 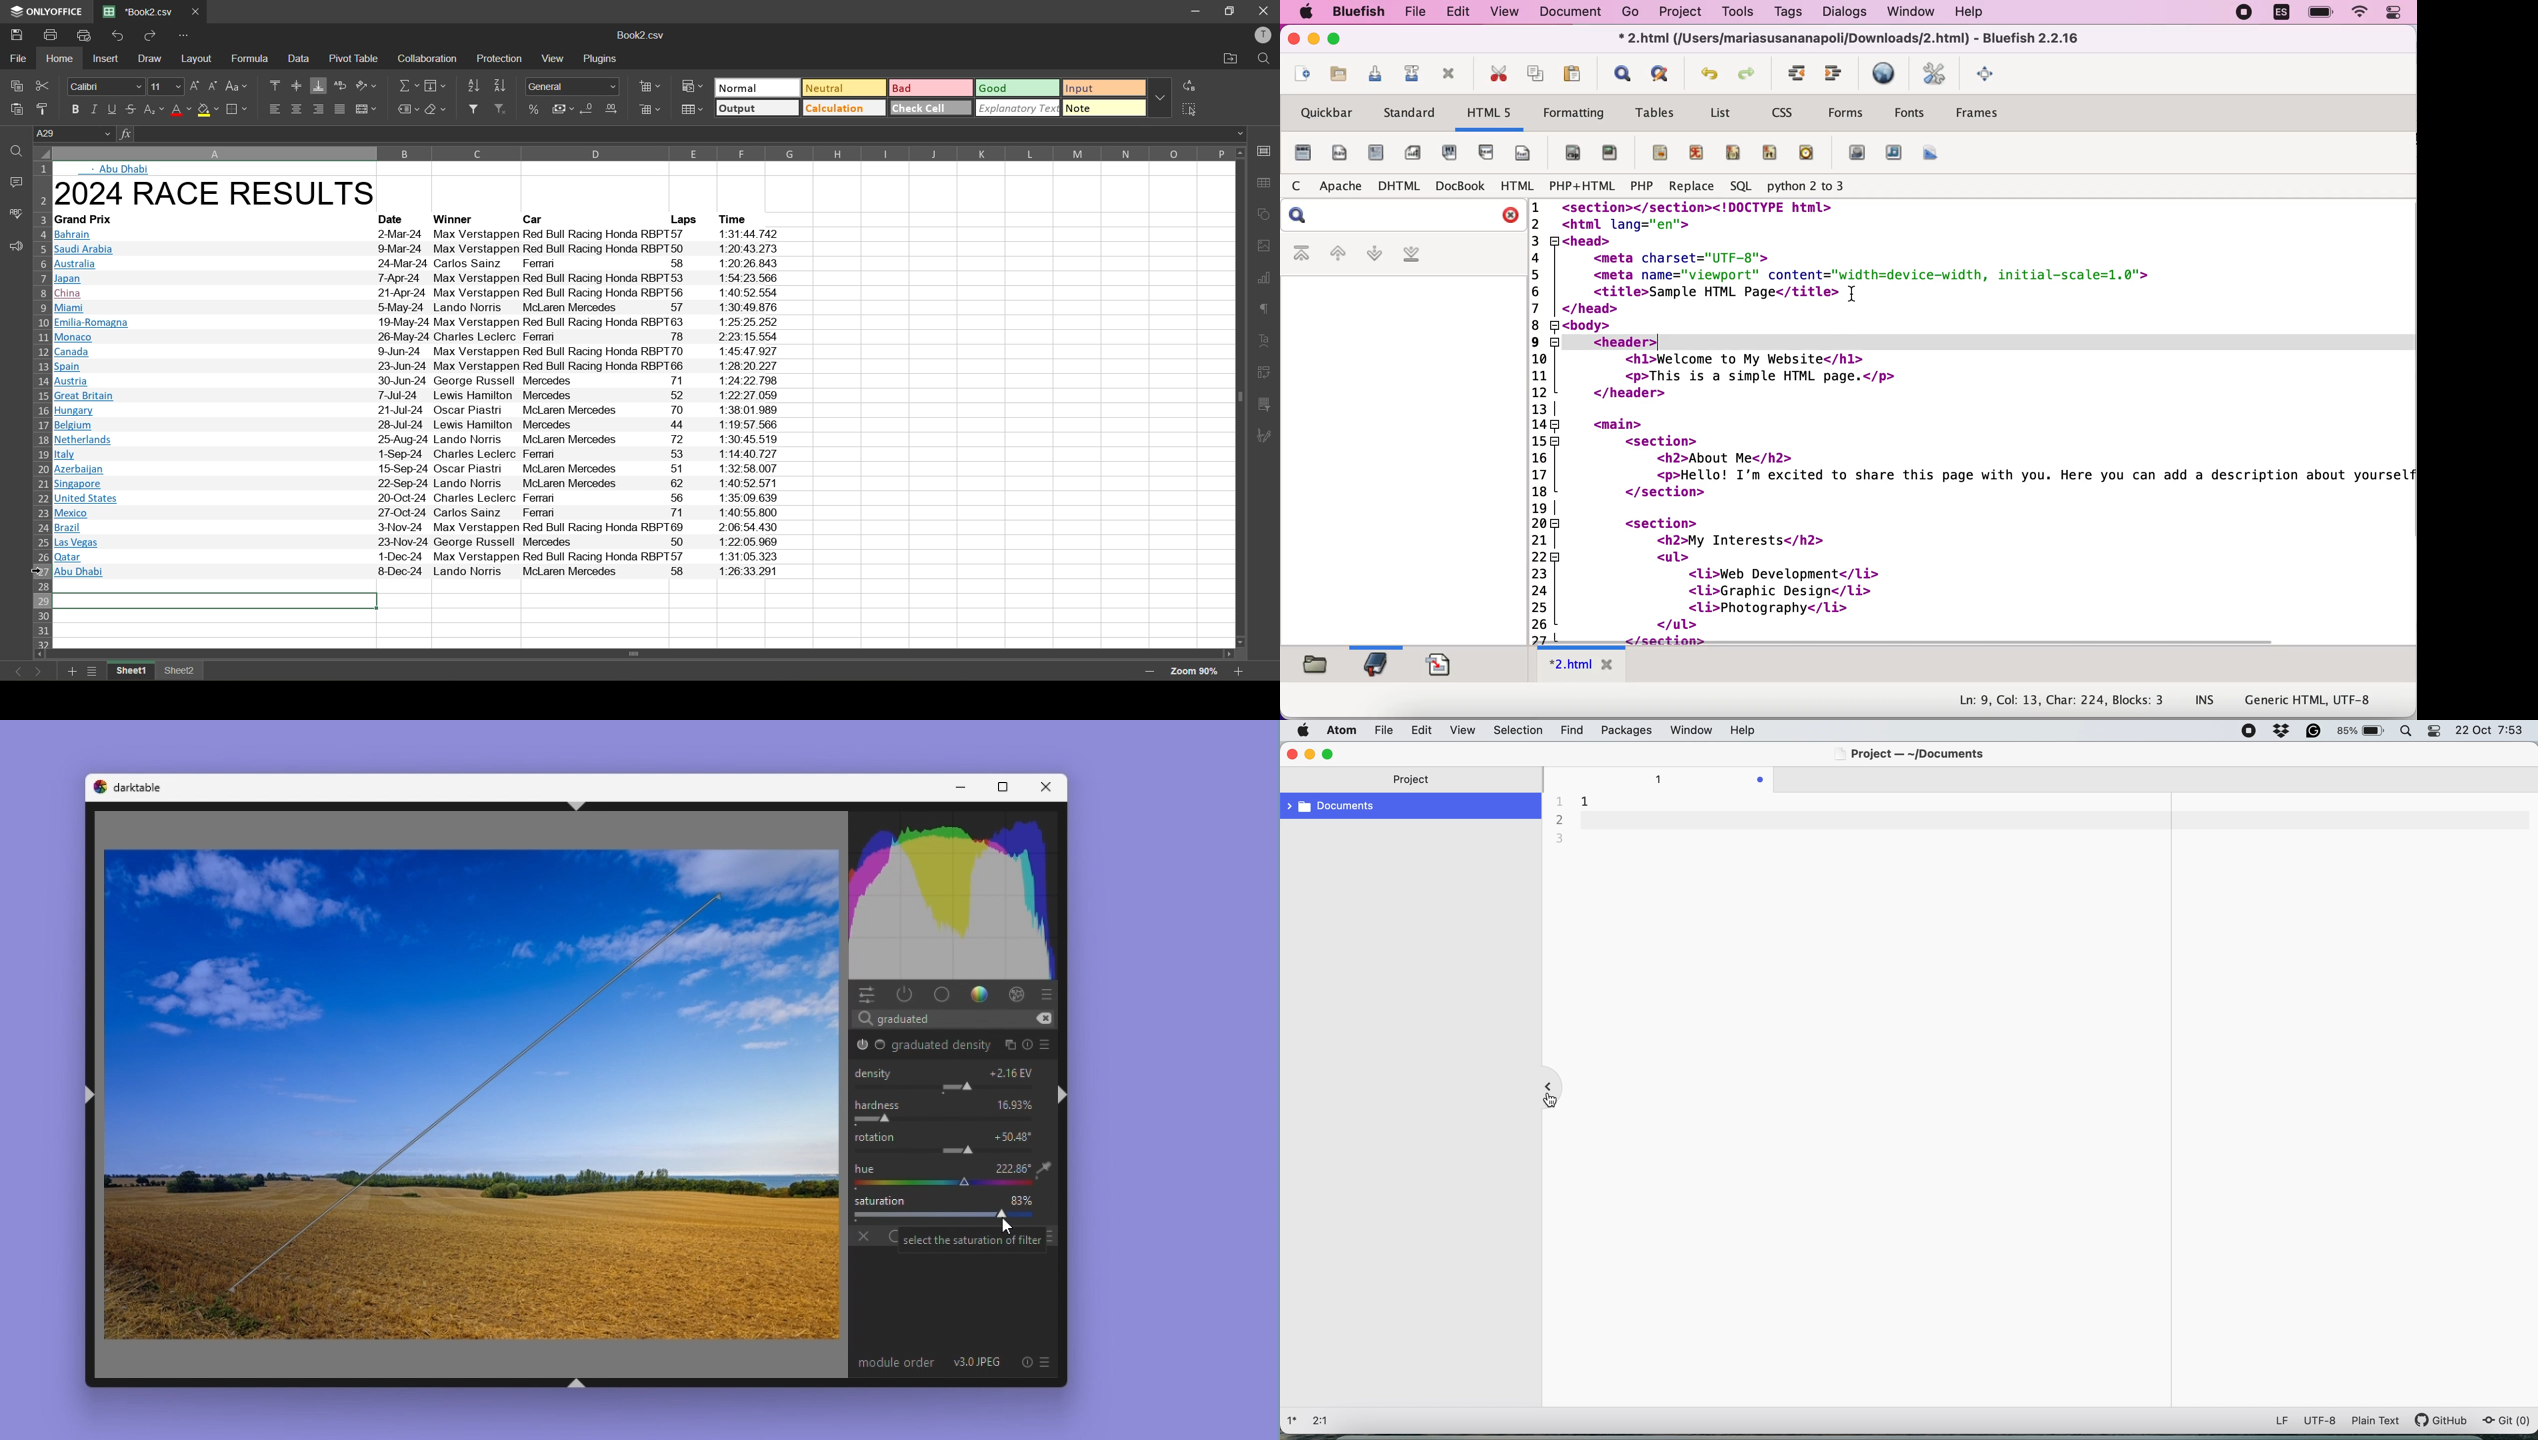 What do you see at coordinates (1549, 1084) in the screenshot?
I see `collapse/expand` at bounding box center [1549, 1084].